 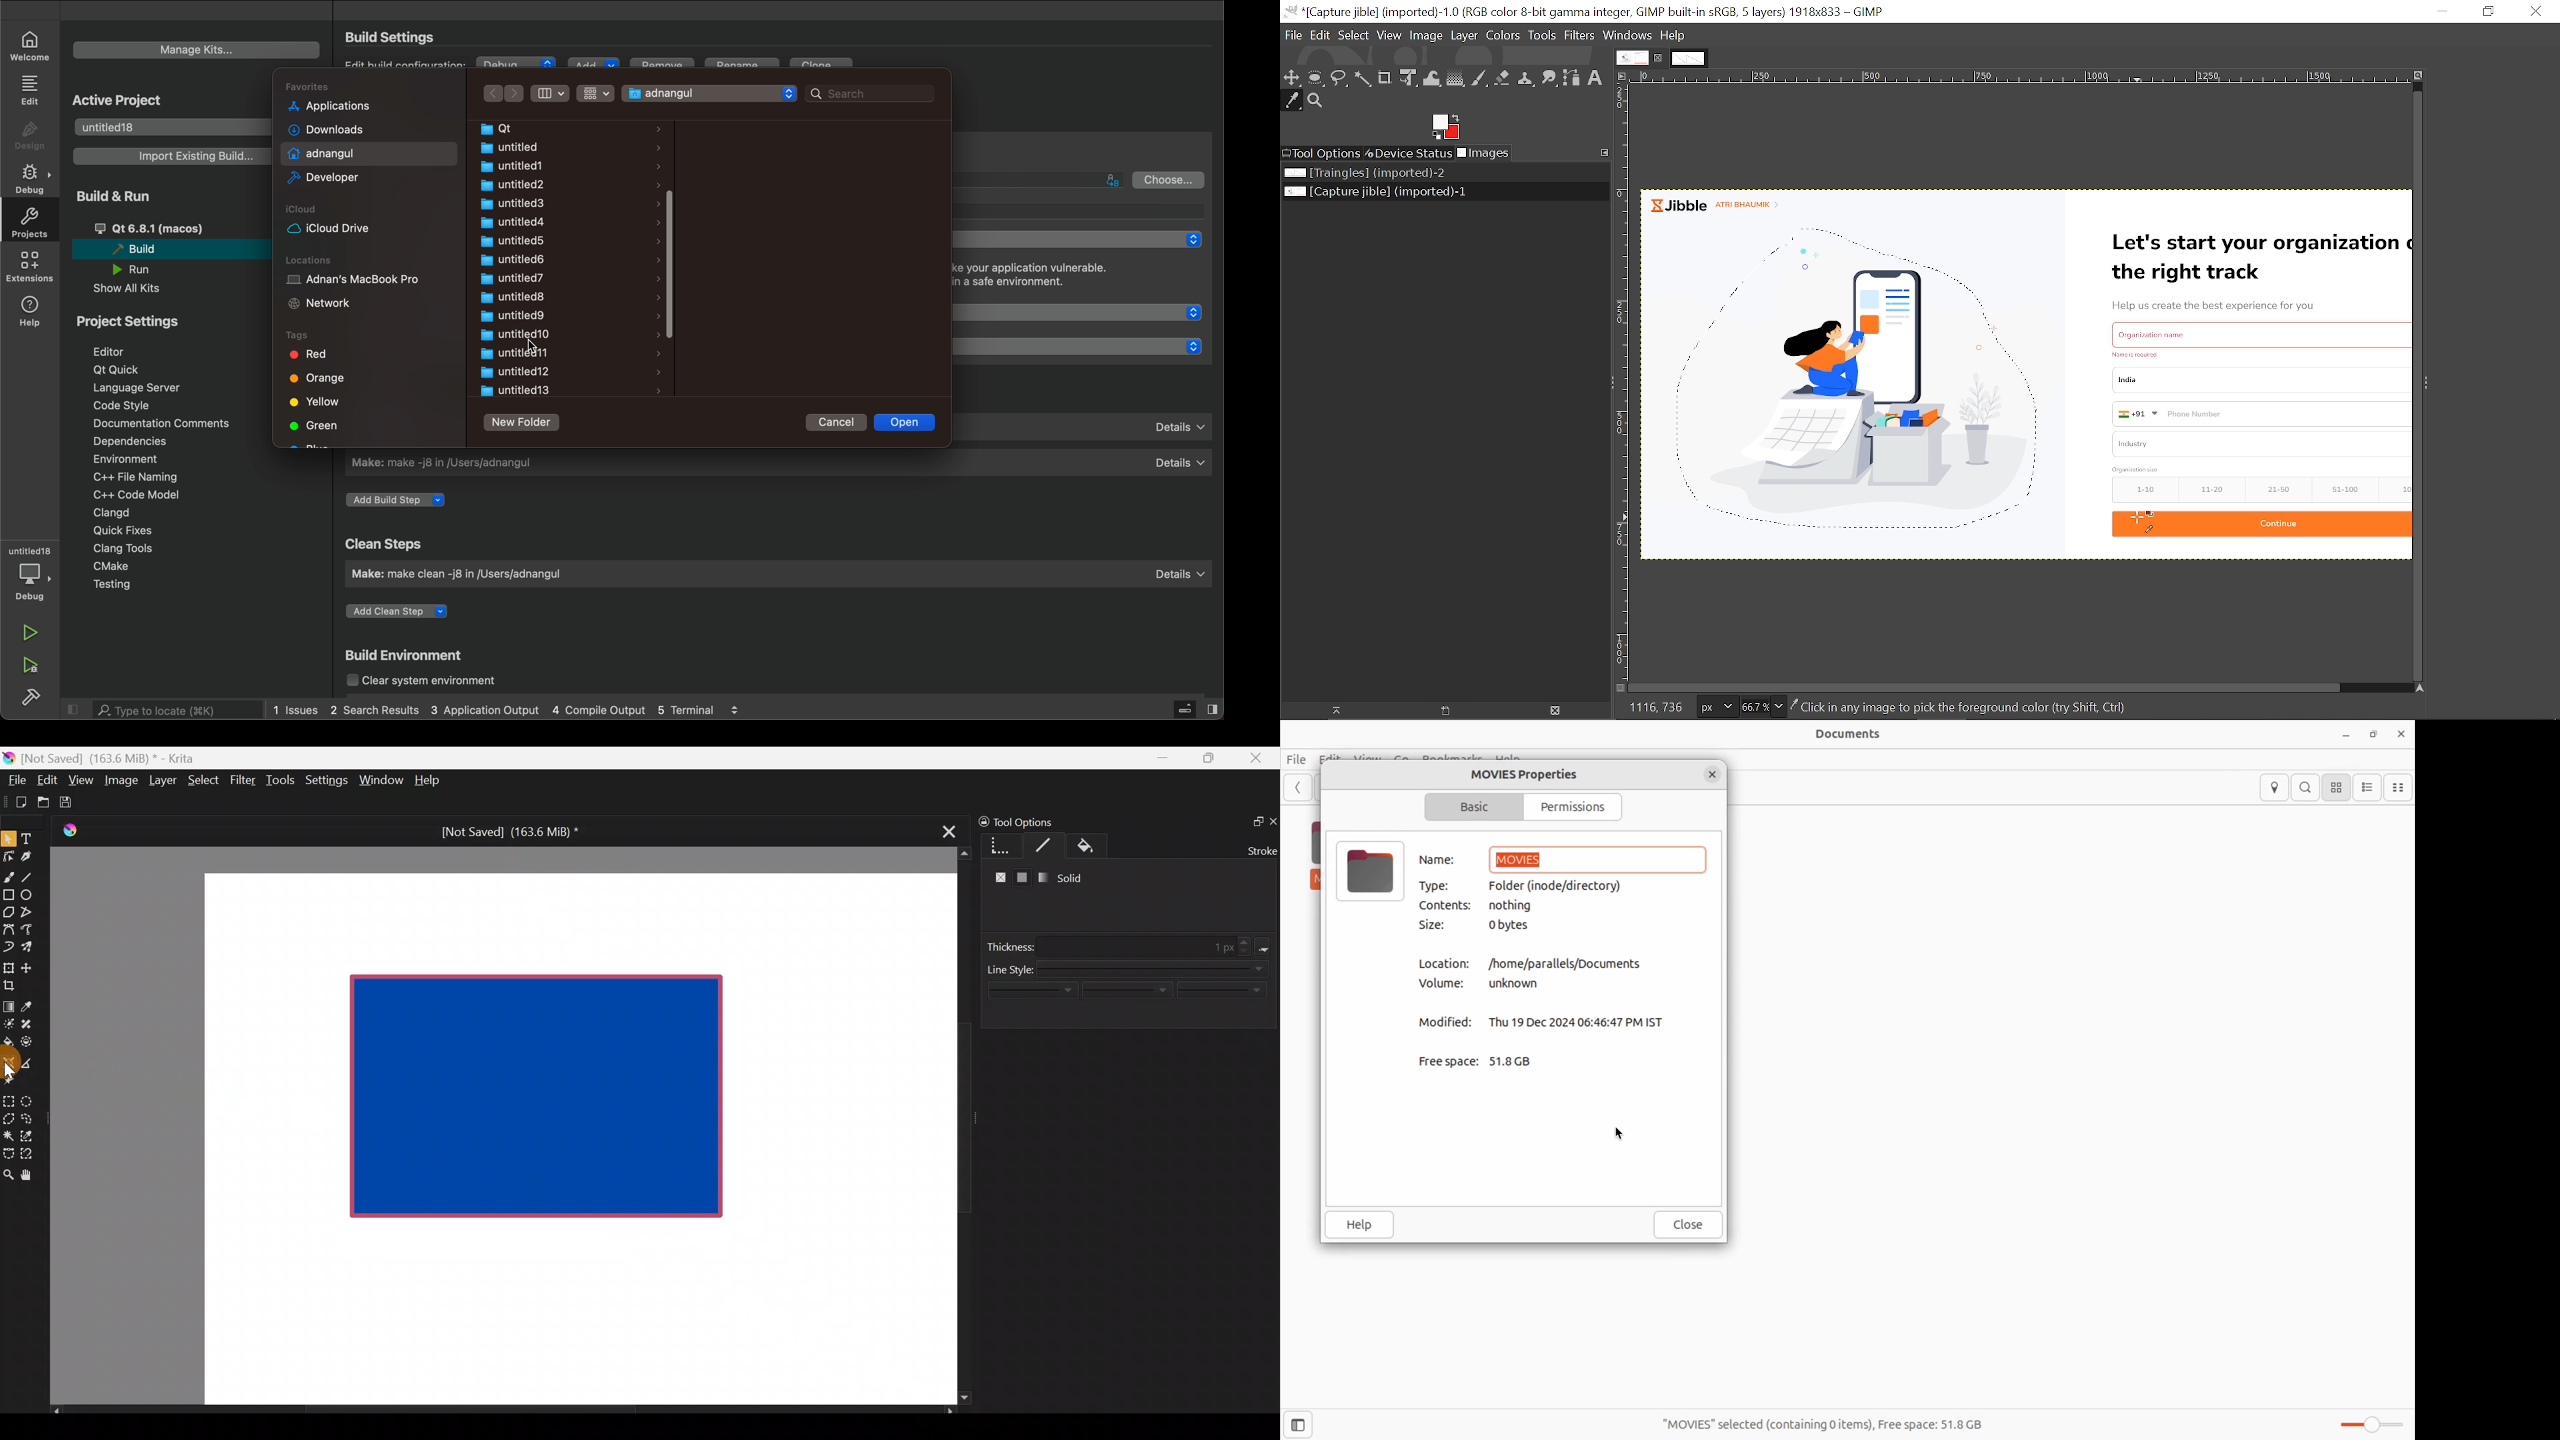 I want to click on help, so click(x=29, y=312).